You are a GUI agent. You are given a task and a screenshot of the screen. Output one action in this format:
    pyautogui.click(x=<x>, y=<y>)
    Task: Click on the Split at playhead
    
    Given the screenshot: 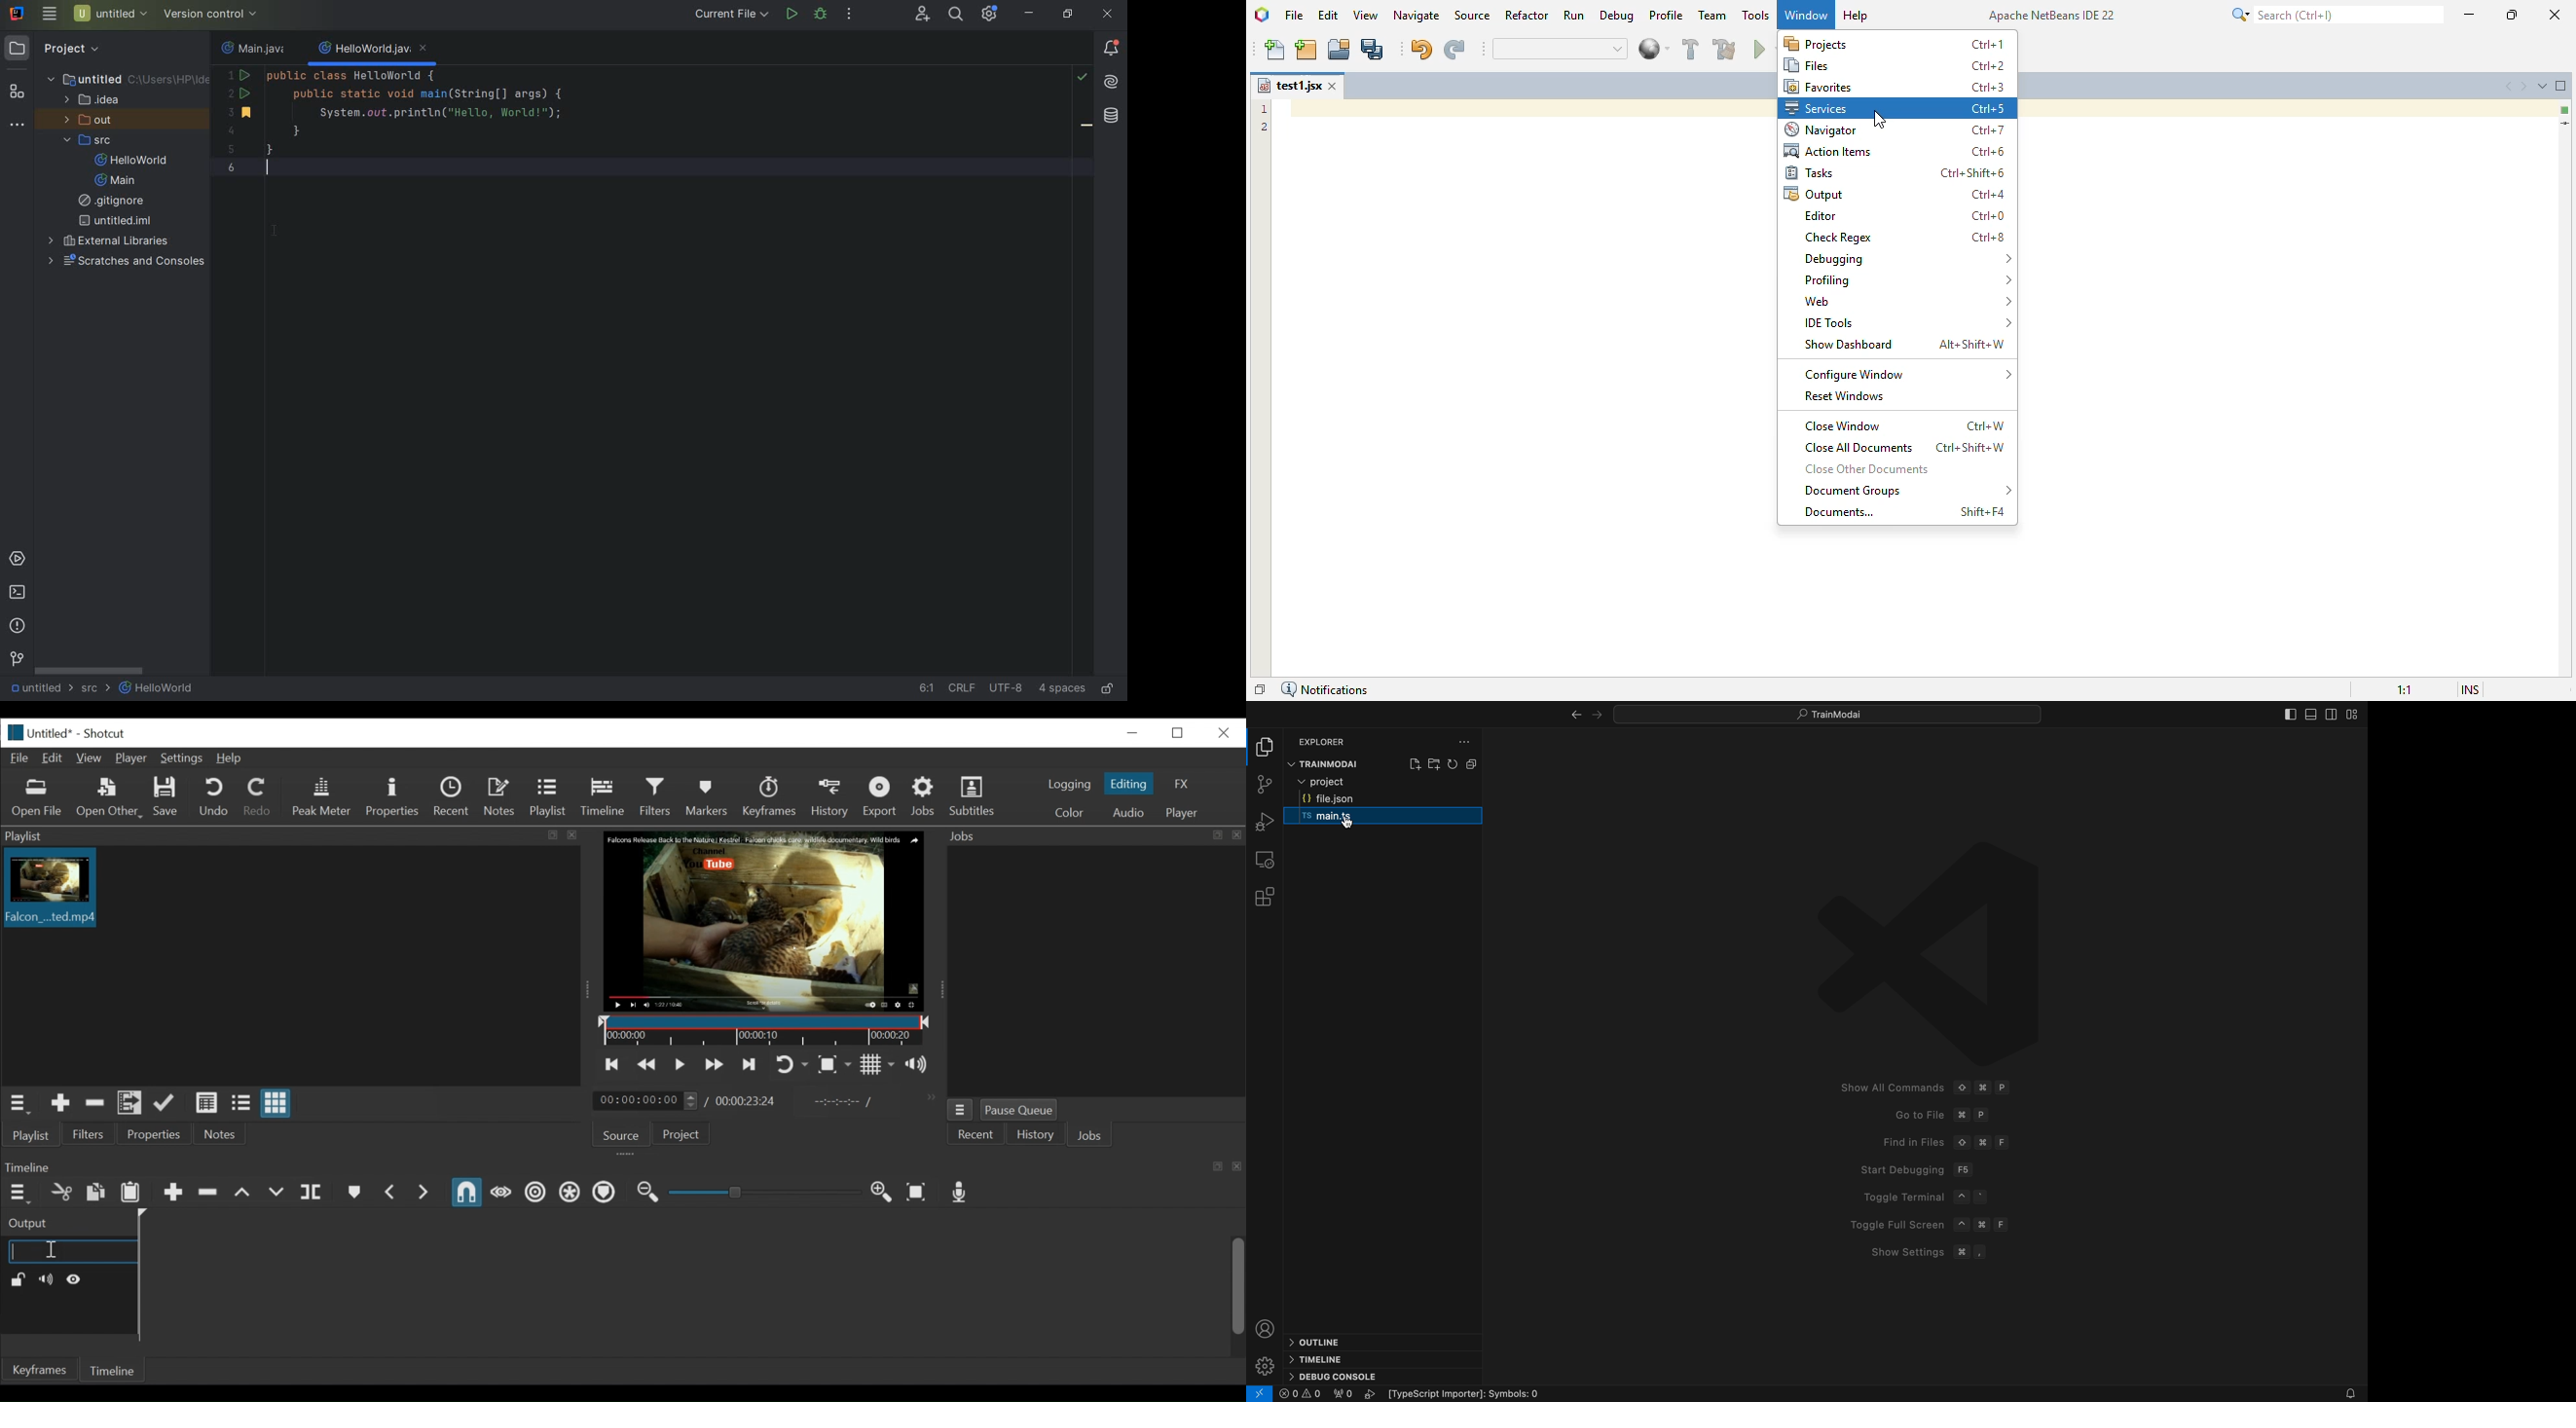 What is the action you would take?
    pyautogui.click(x=310, y=1192)
    